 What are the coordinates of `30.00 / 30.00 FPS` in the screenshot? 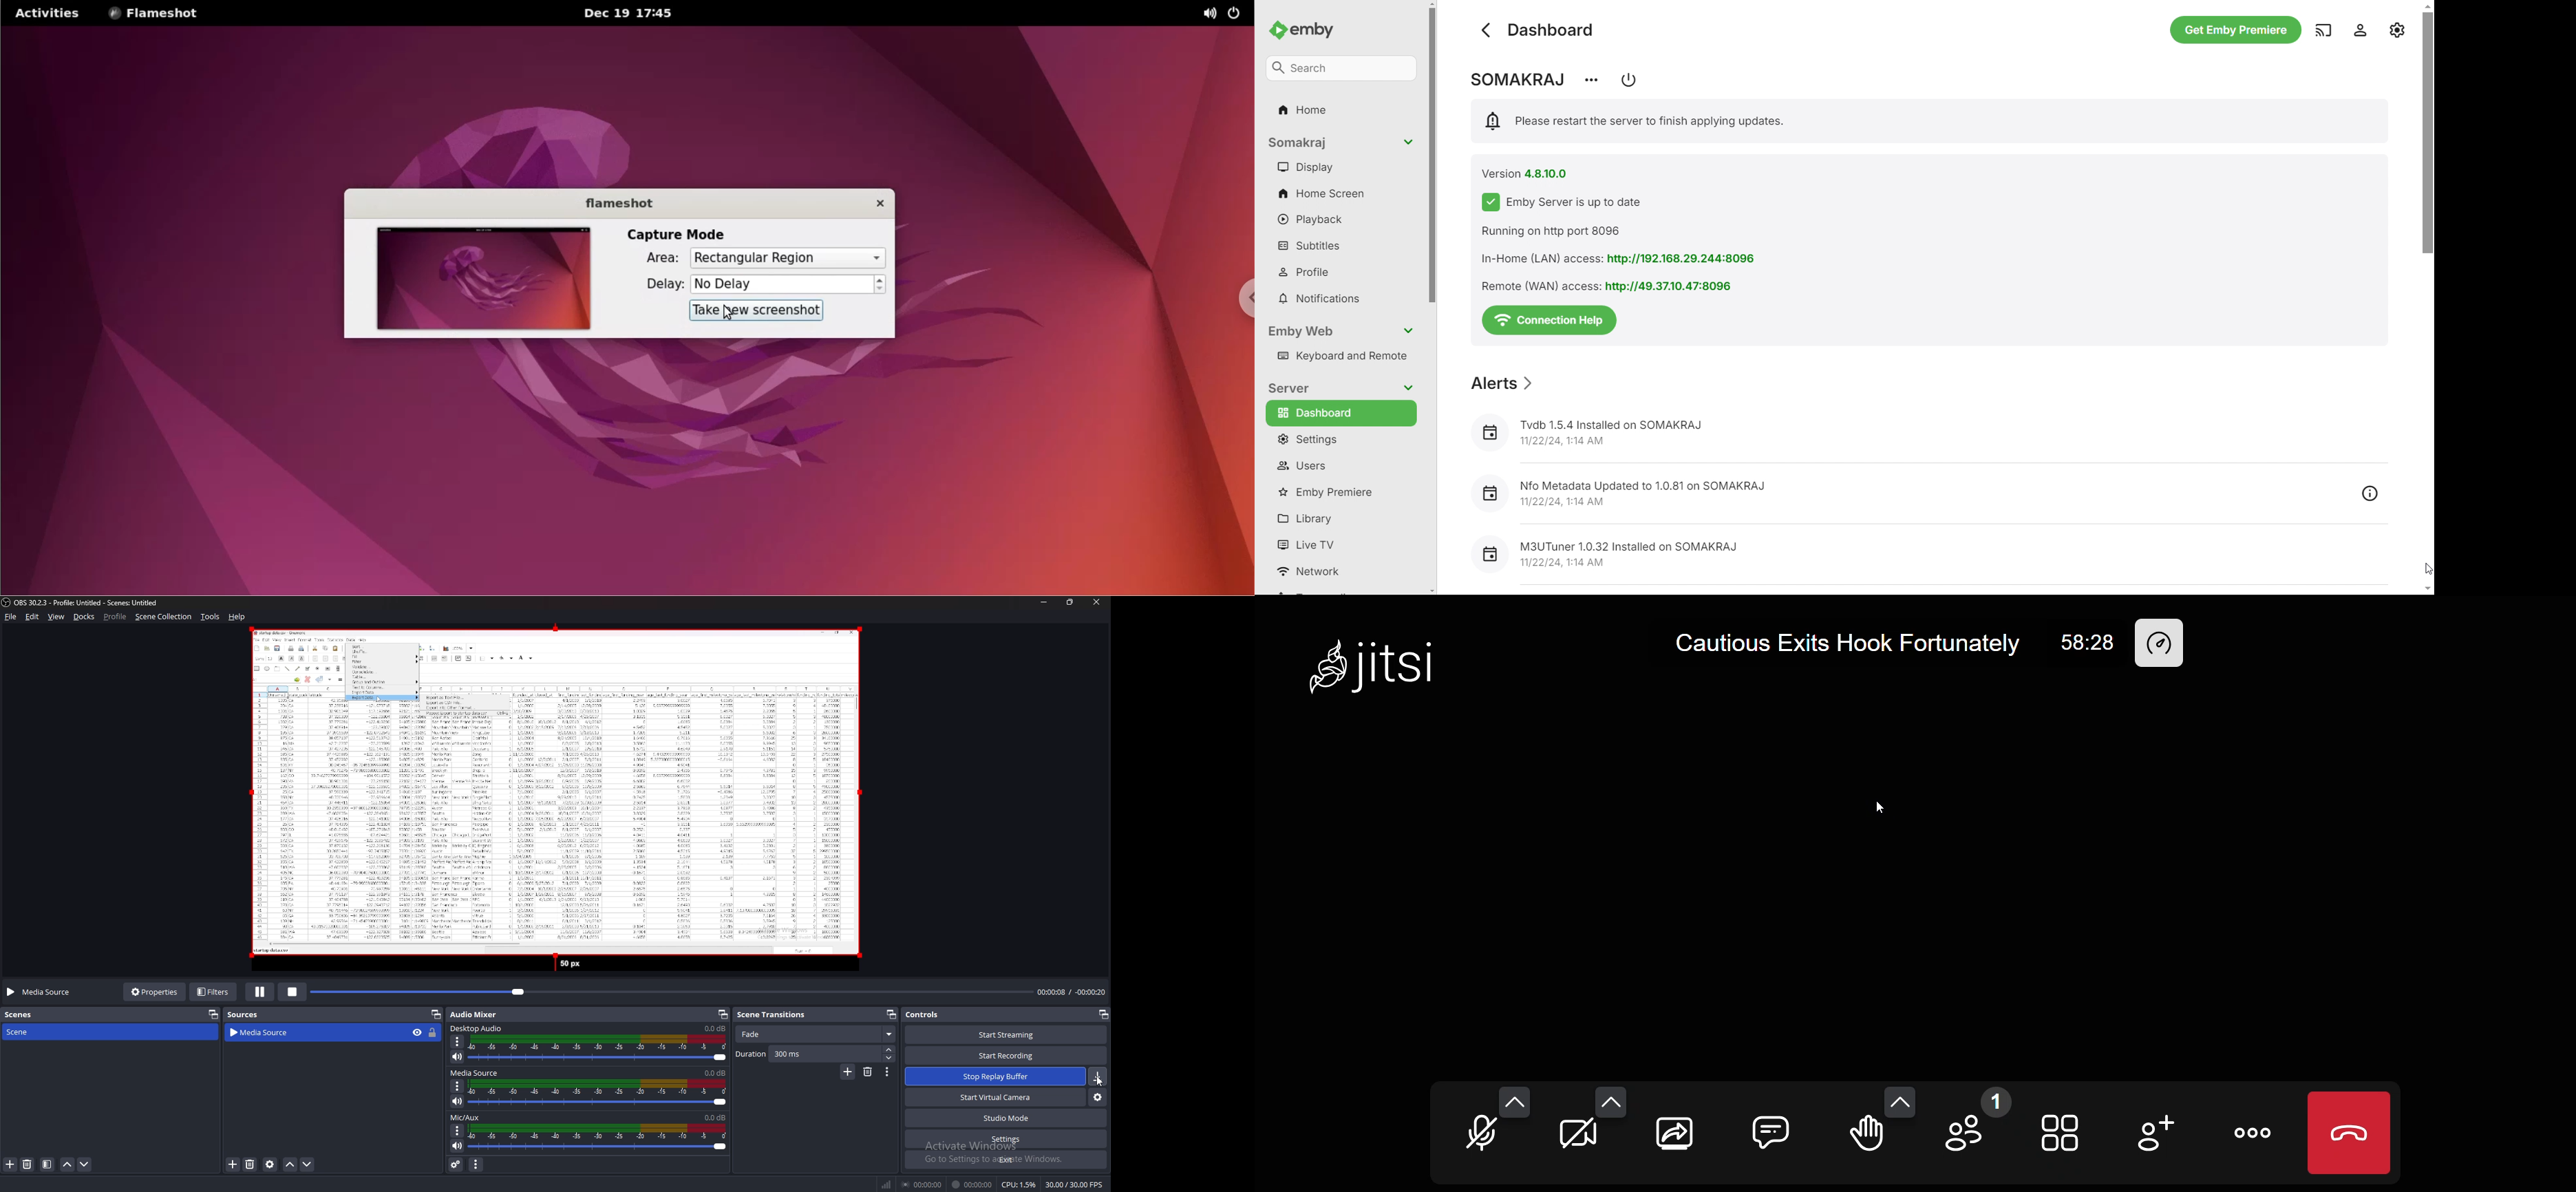 It's located at (1075, 1184).